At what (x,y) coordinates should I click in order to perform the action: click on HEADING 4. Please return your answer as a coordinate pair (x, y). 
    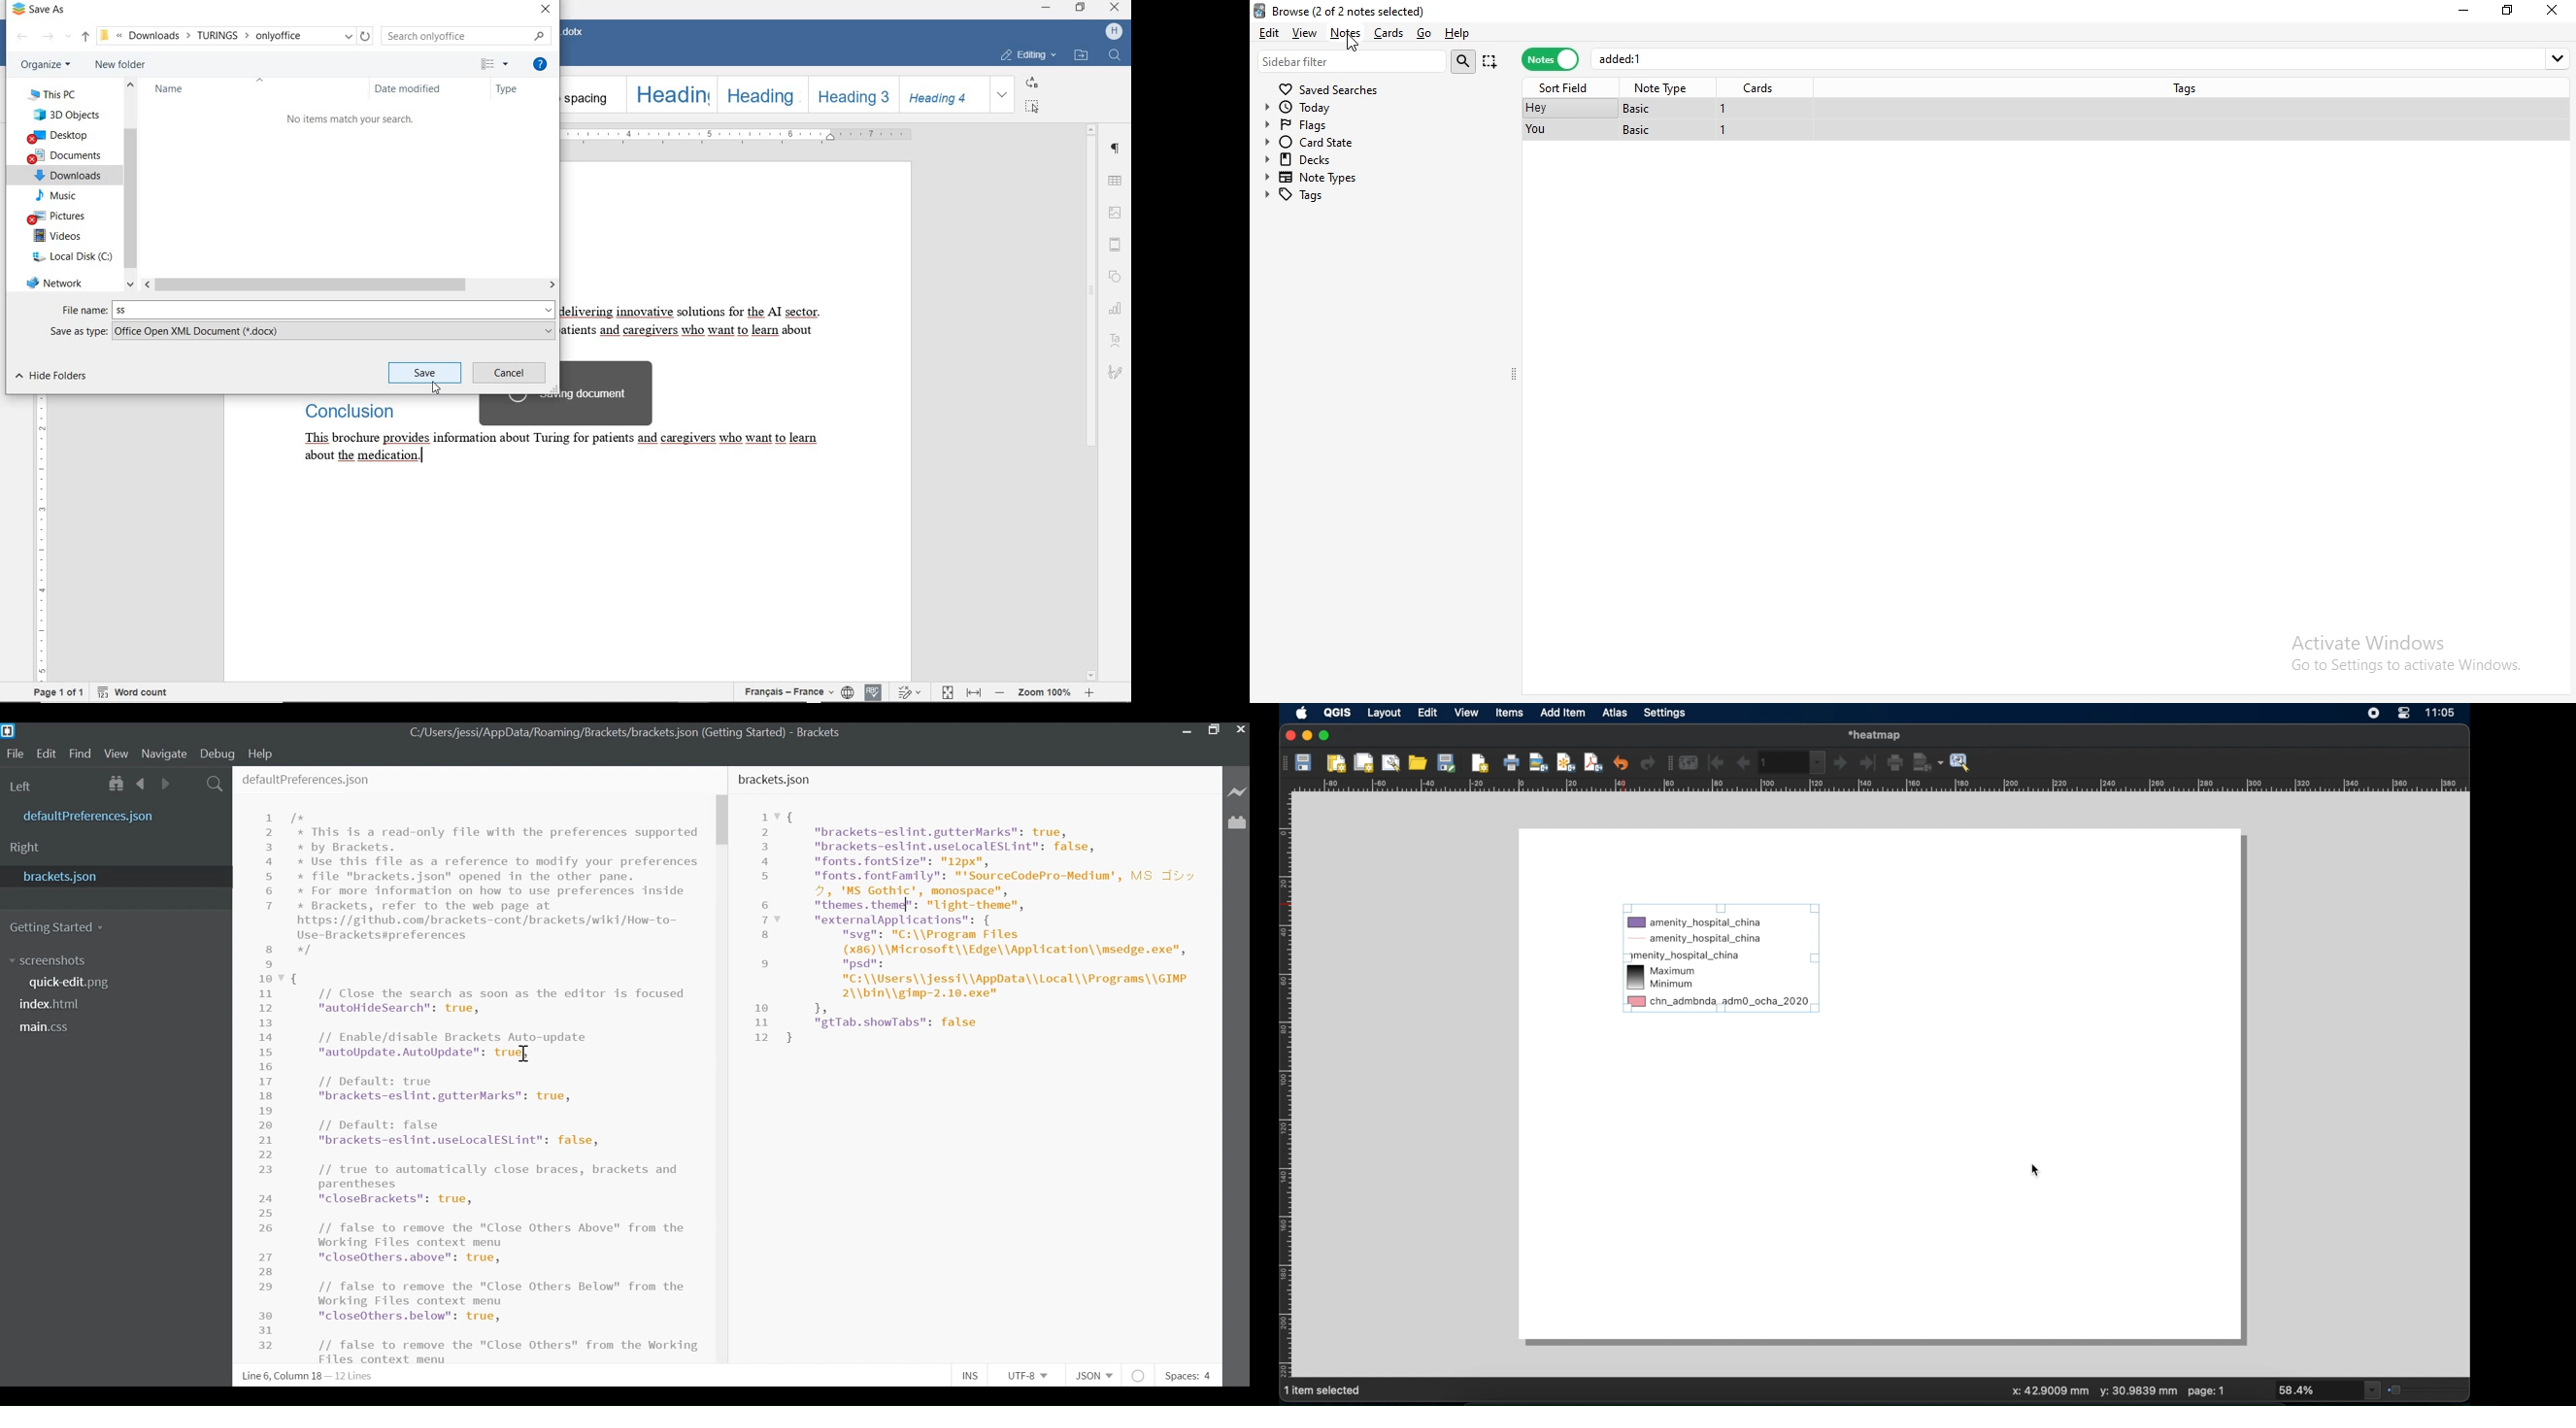
    Looking at the image, I should click on (941, 95).